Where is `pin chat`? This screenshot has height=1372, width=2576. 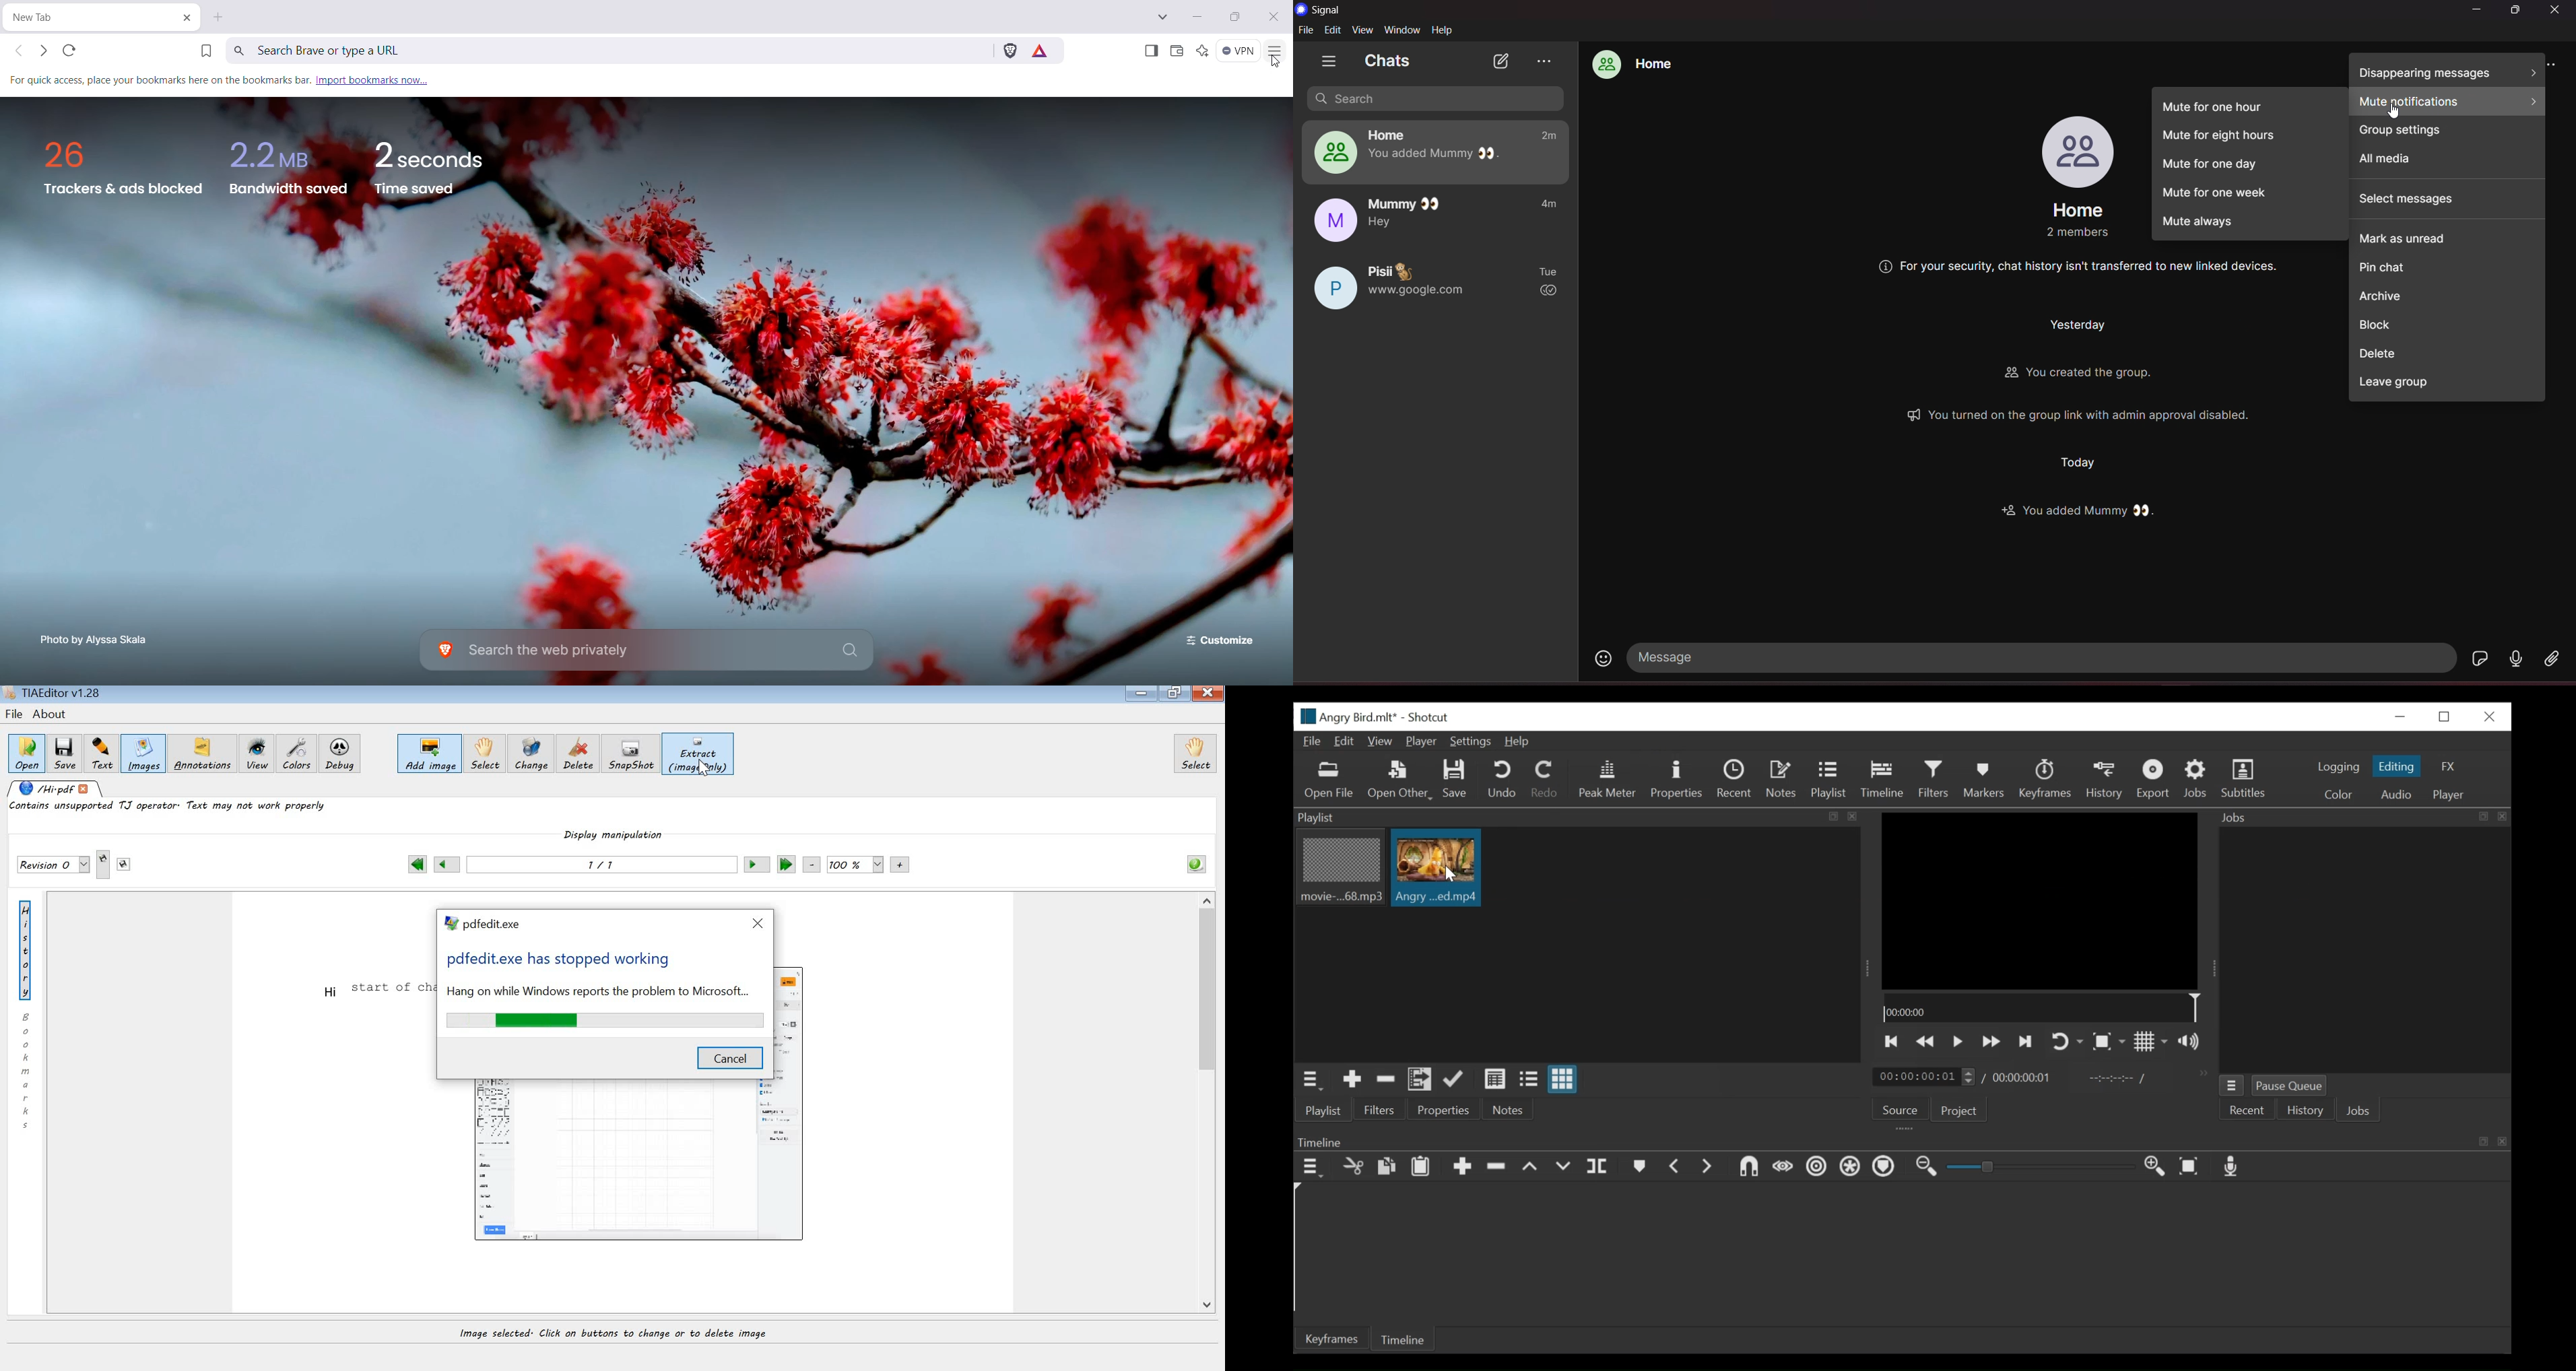 pin chat is located at coordinates (2448, 263).